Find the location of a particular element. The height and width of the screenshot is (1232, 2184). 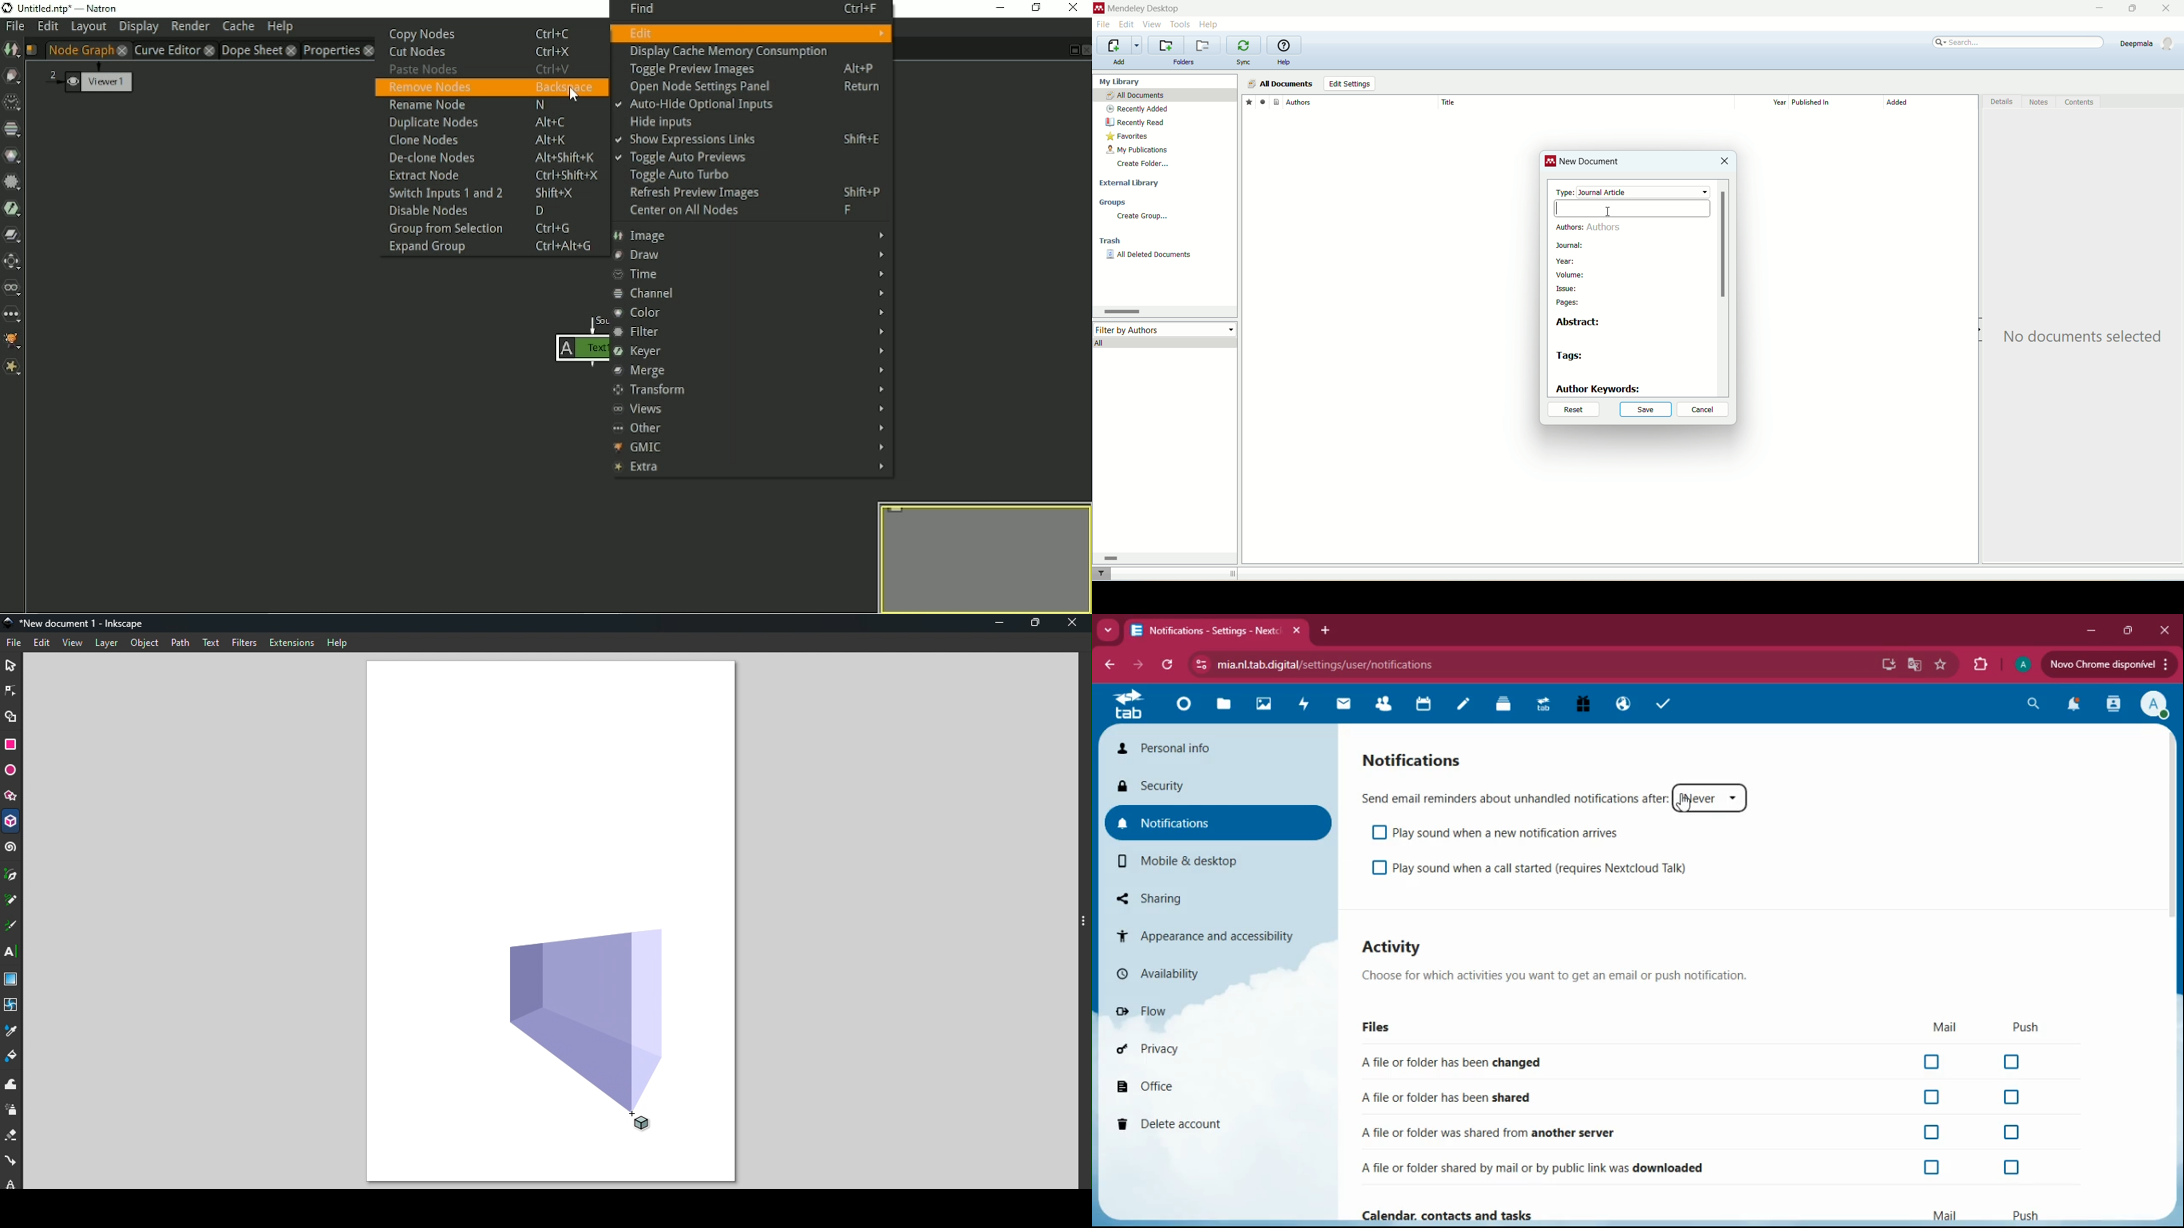

author is located at coordinates (1362, 102).